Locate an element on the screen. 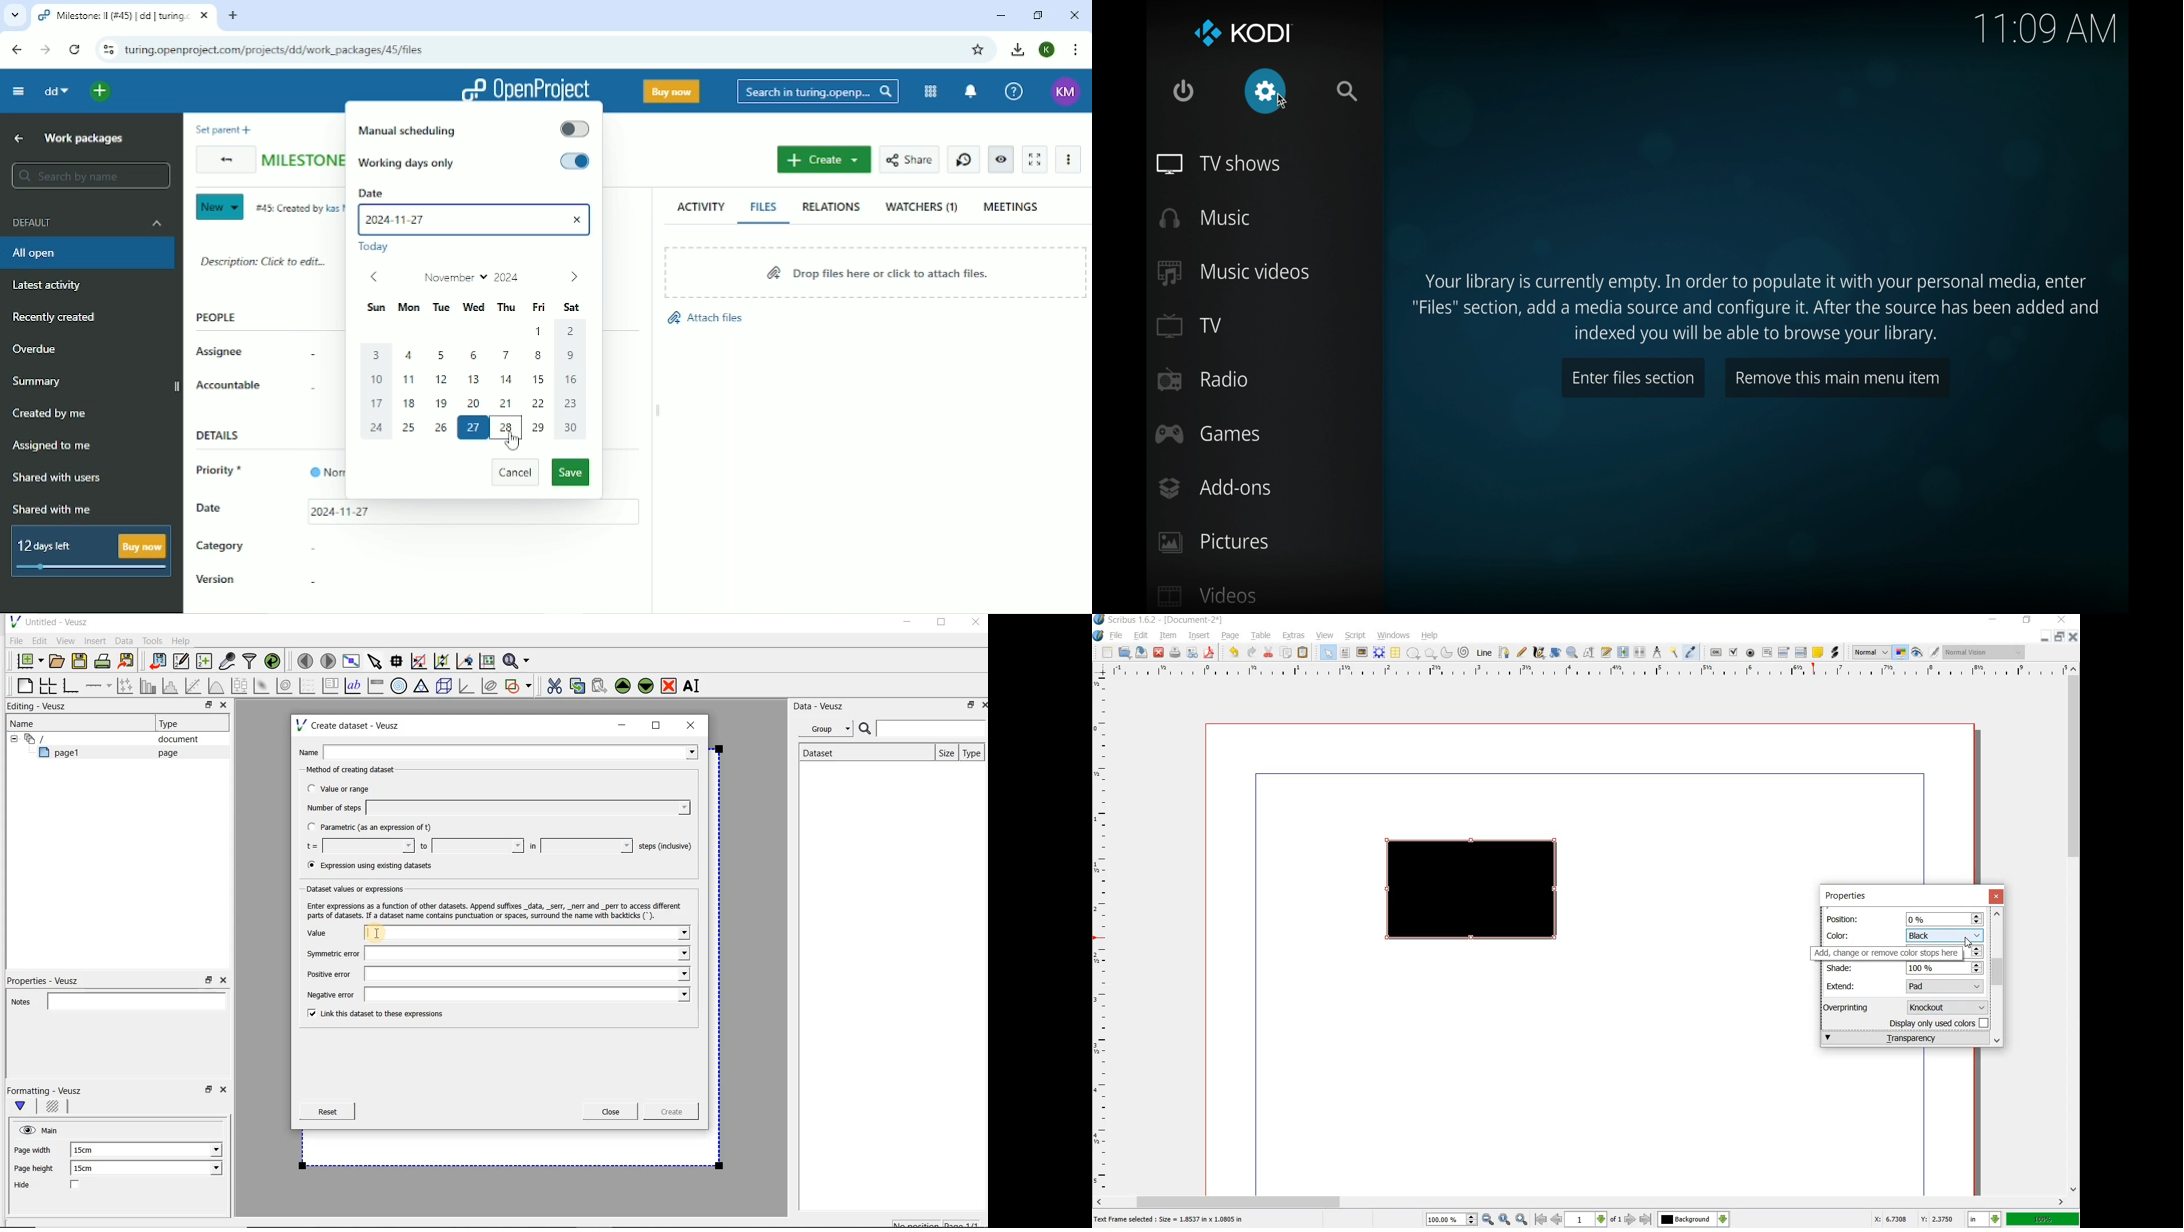 The width and height of the screenshot is (2184, 1232). minimize is located at coordinates (2045, 638).